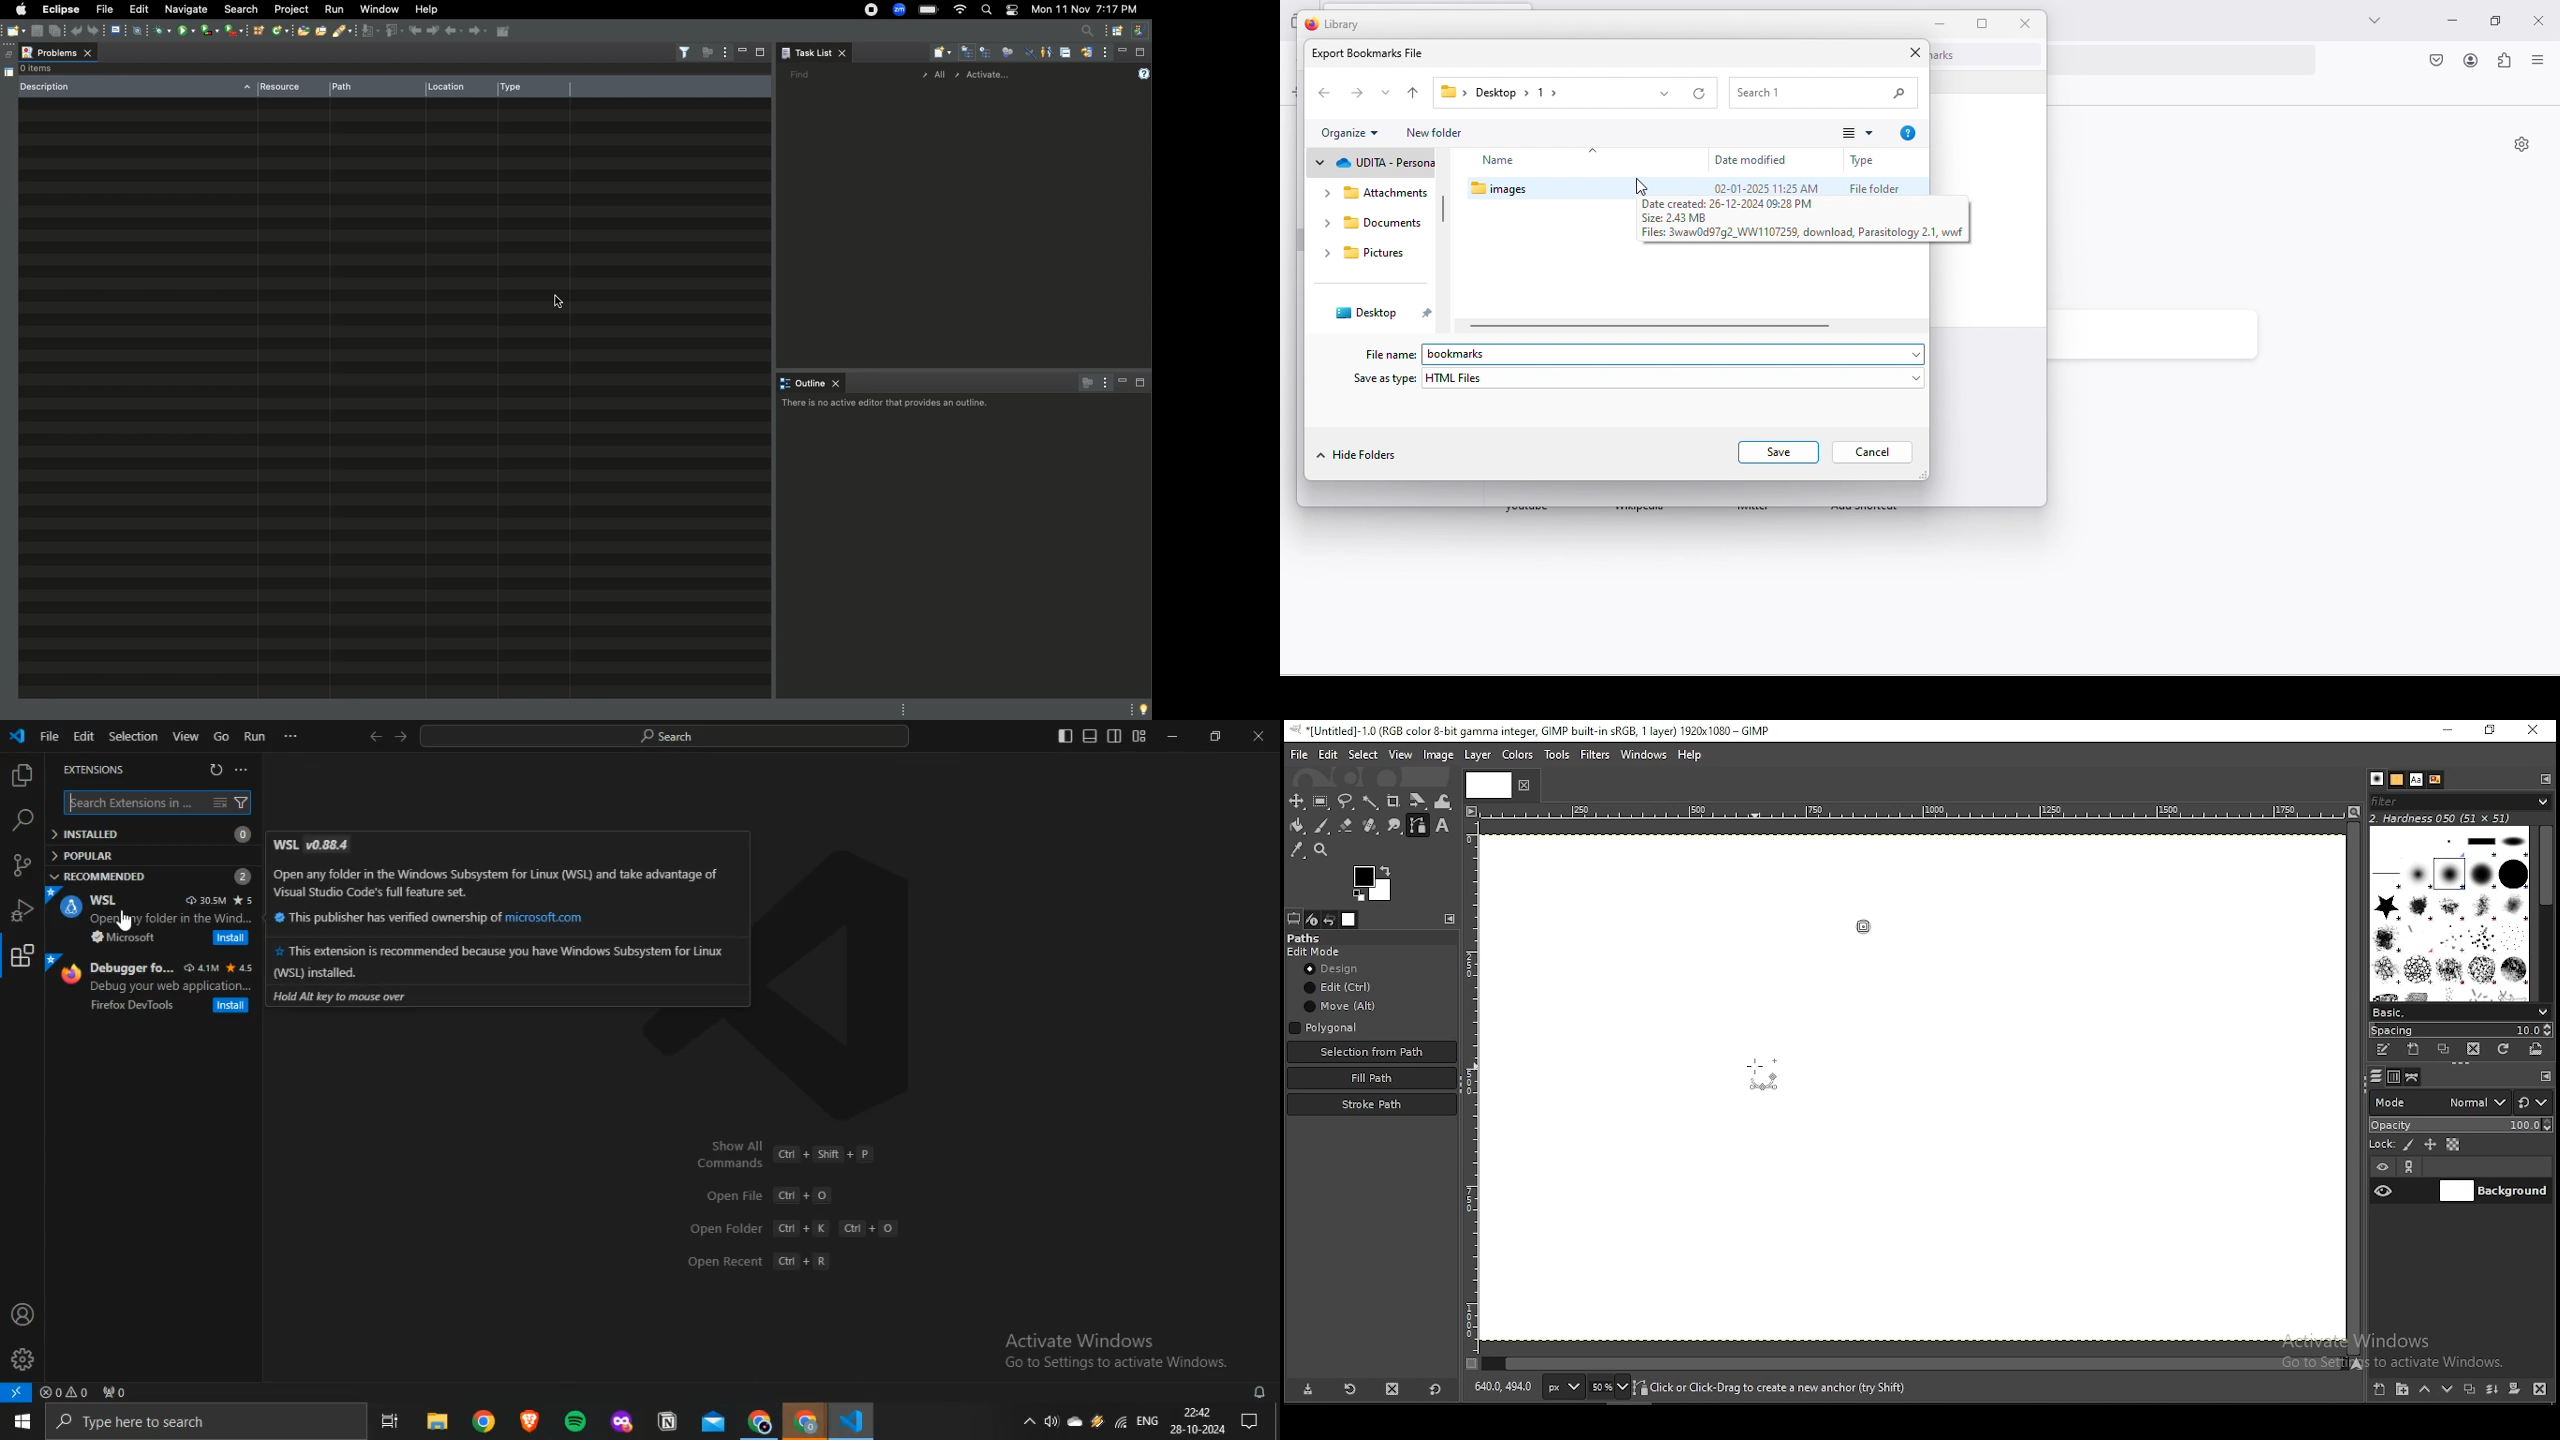 Image resolution: width=2576 pixels, height=1456 pixels. I want to click on Search Extensions in ..., so click(132, 803).